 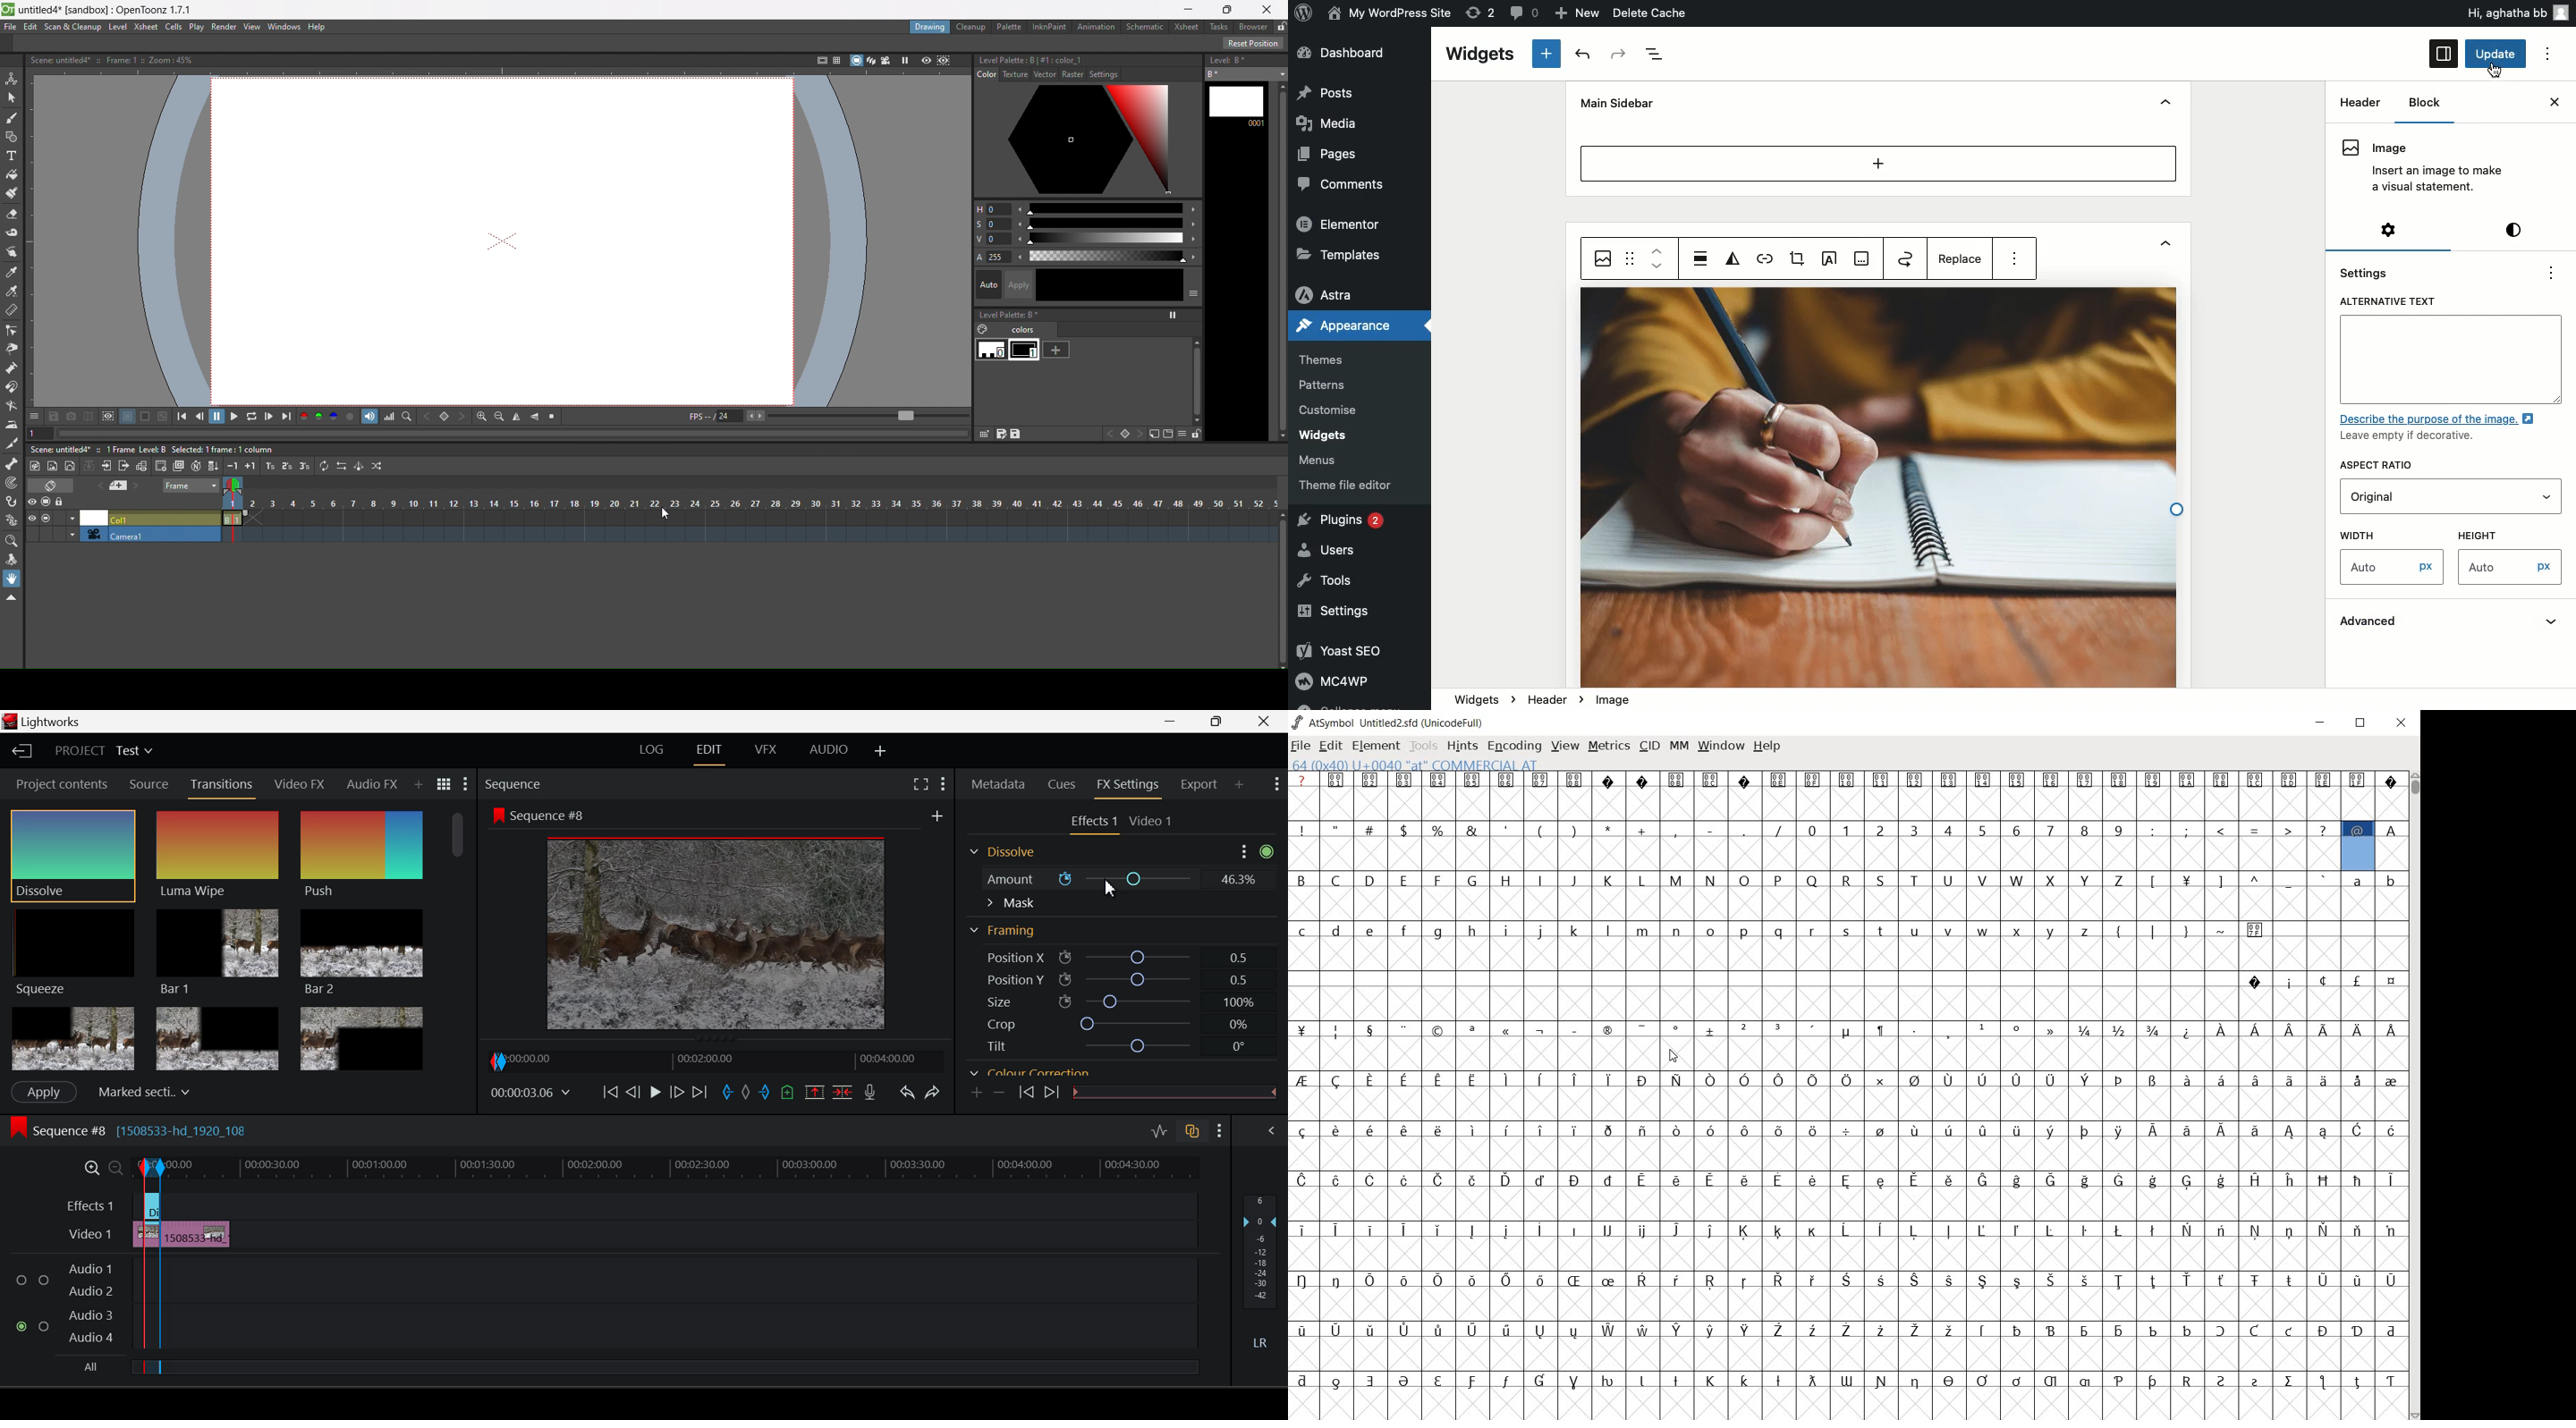 What do you see at coordinates (71, 27) in the screenshot?
I see `scan & cleanup` at bounding box center [71, 27].